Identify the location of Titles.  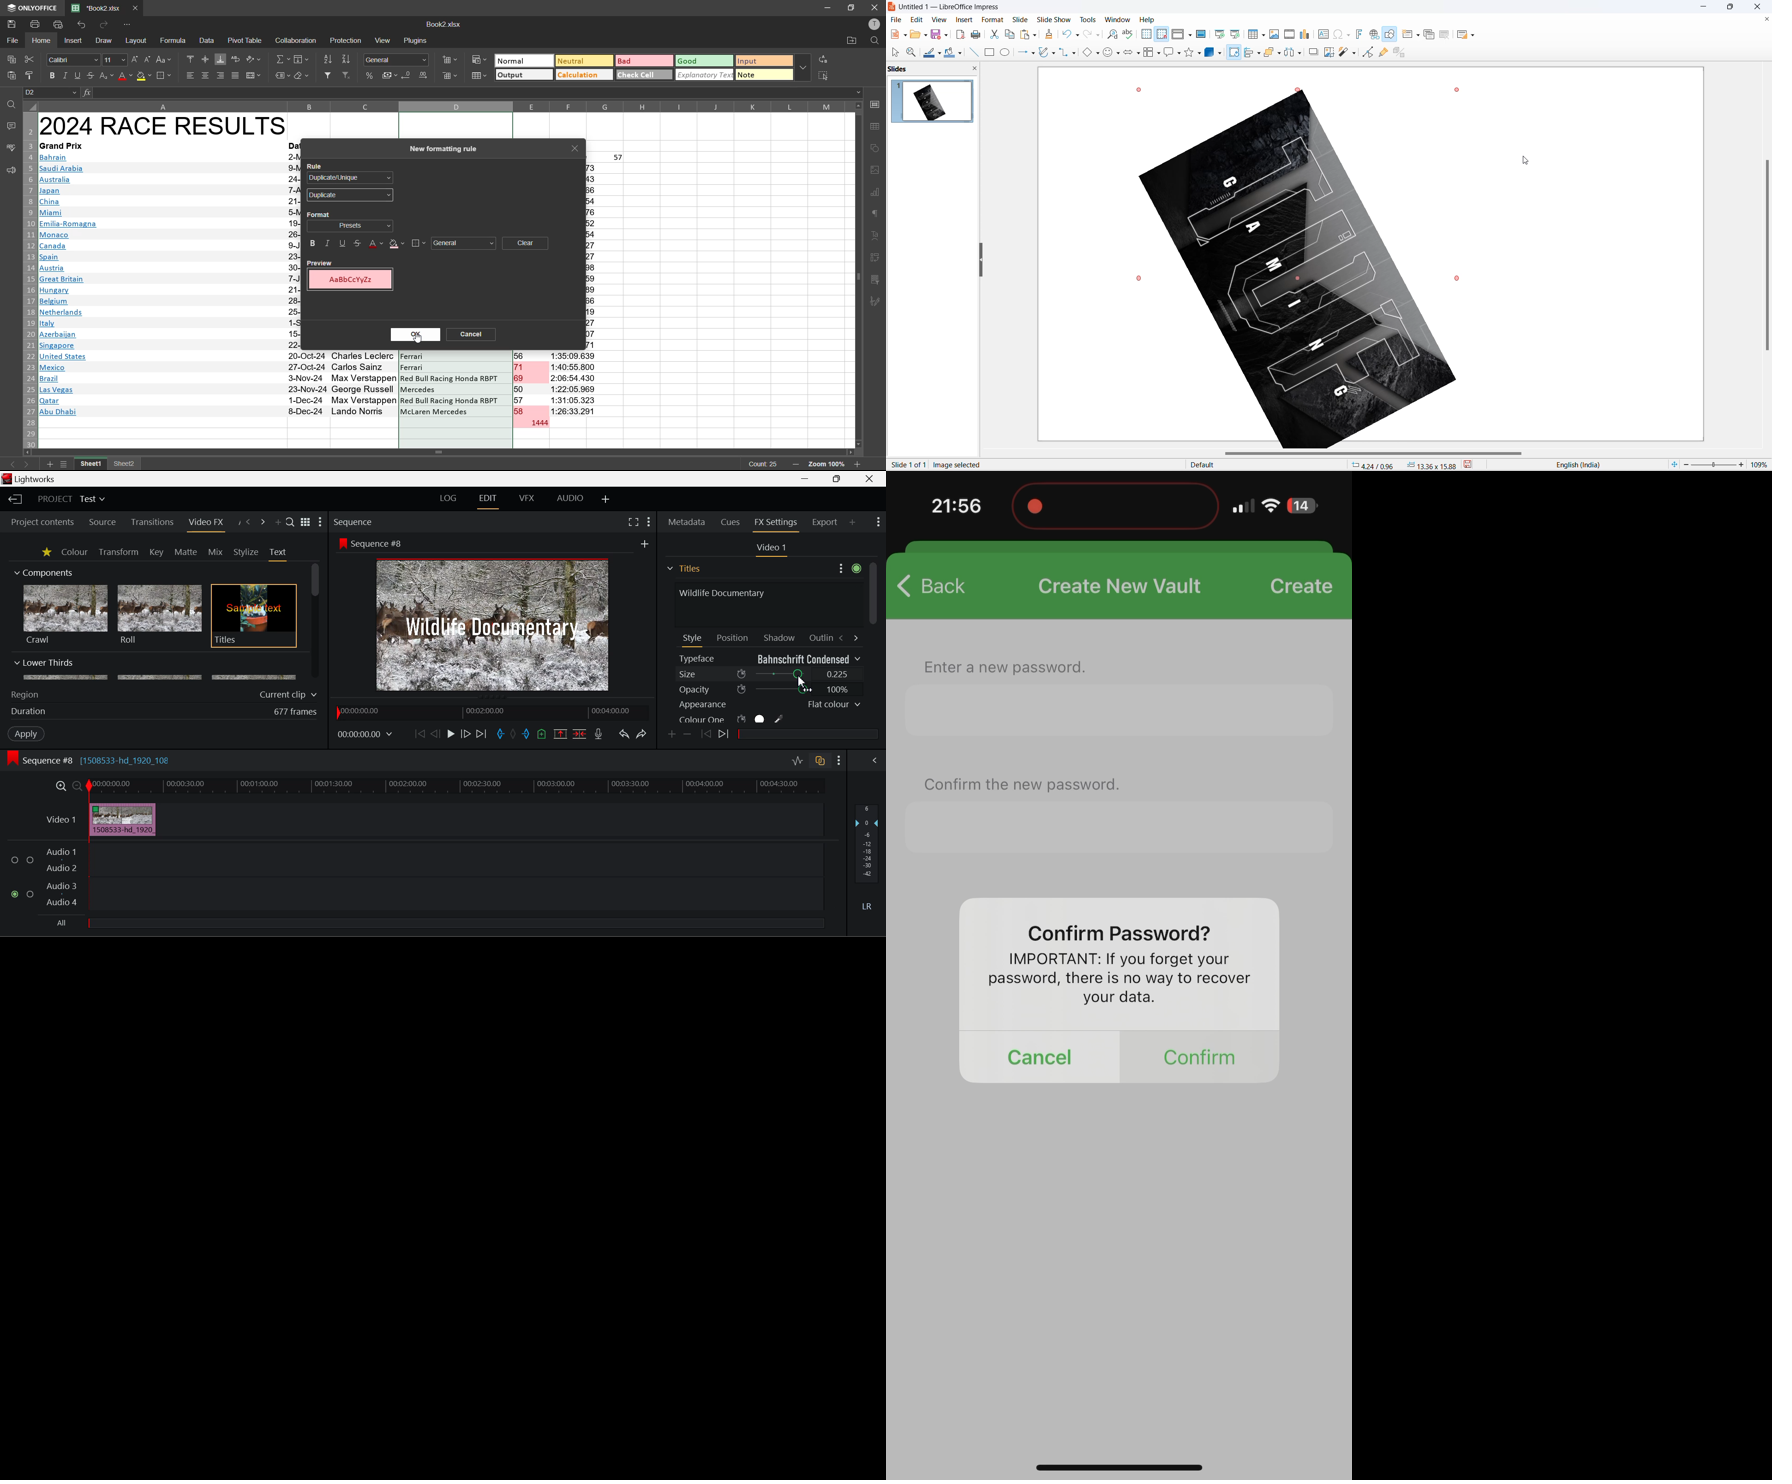
(254, 616).